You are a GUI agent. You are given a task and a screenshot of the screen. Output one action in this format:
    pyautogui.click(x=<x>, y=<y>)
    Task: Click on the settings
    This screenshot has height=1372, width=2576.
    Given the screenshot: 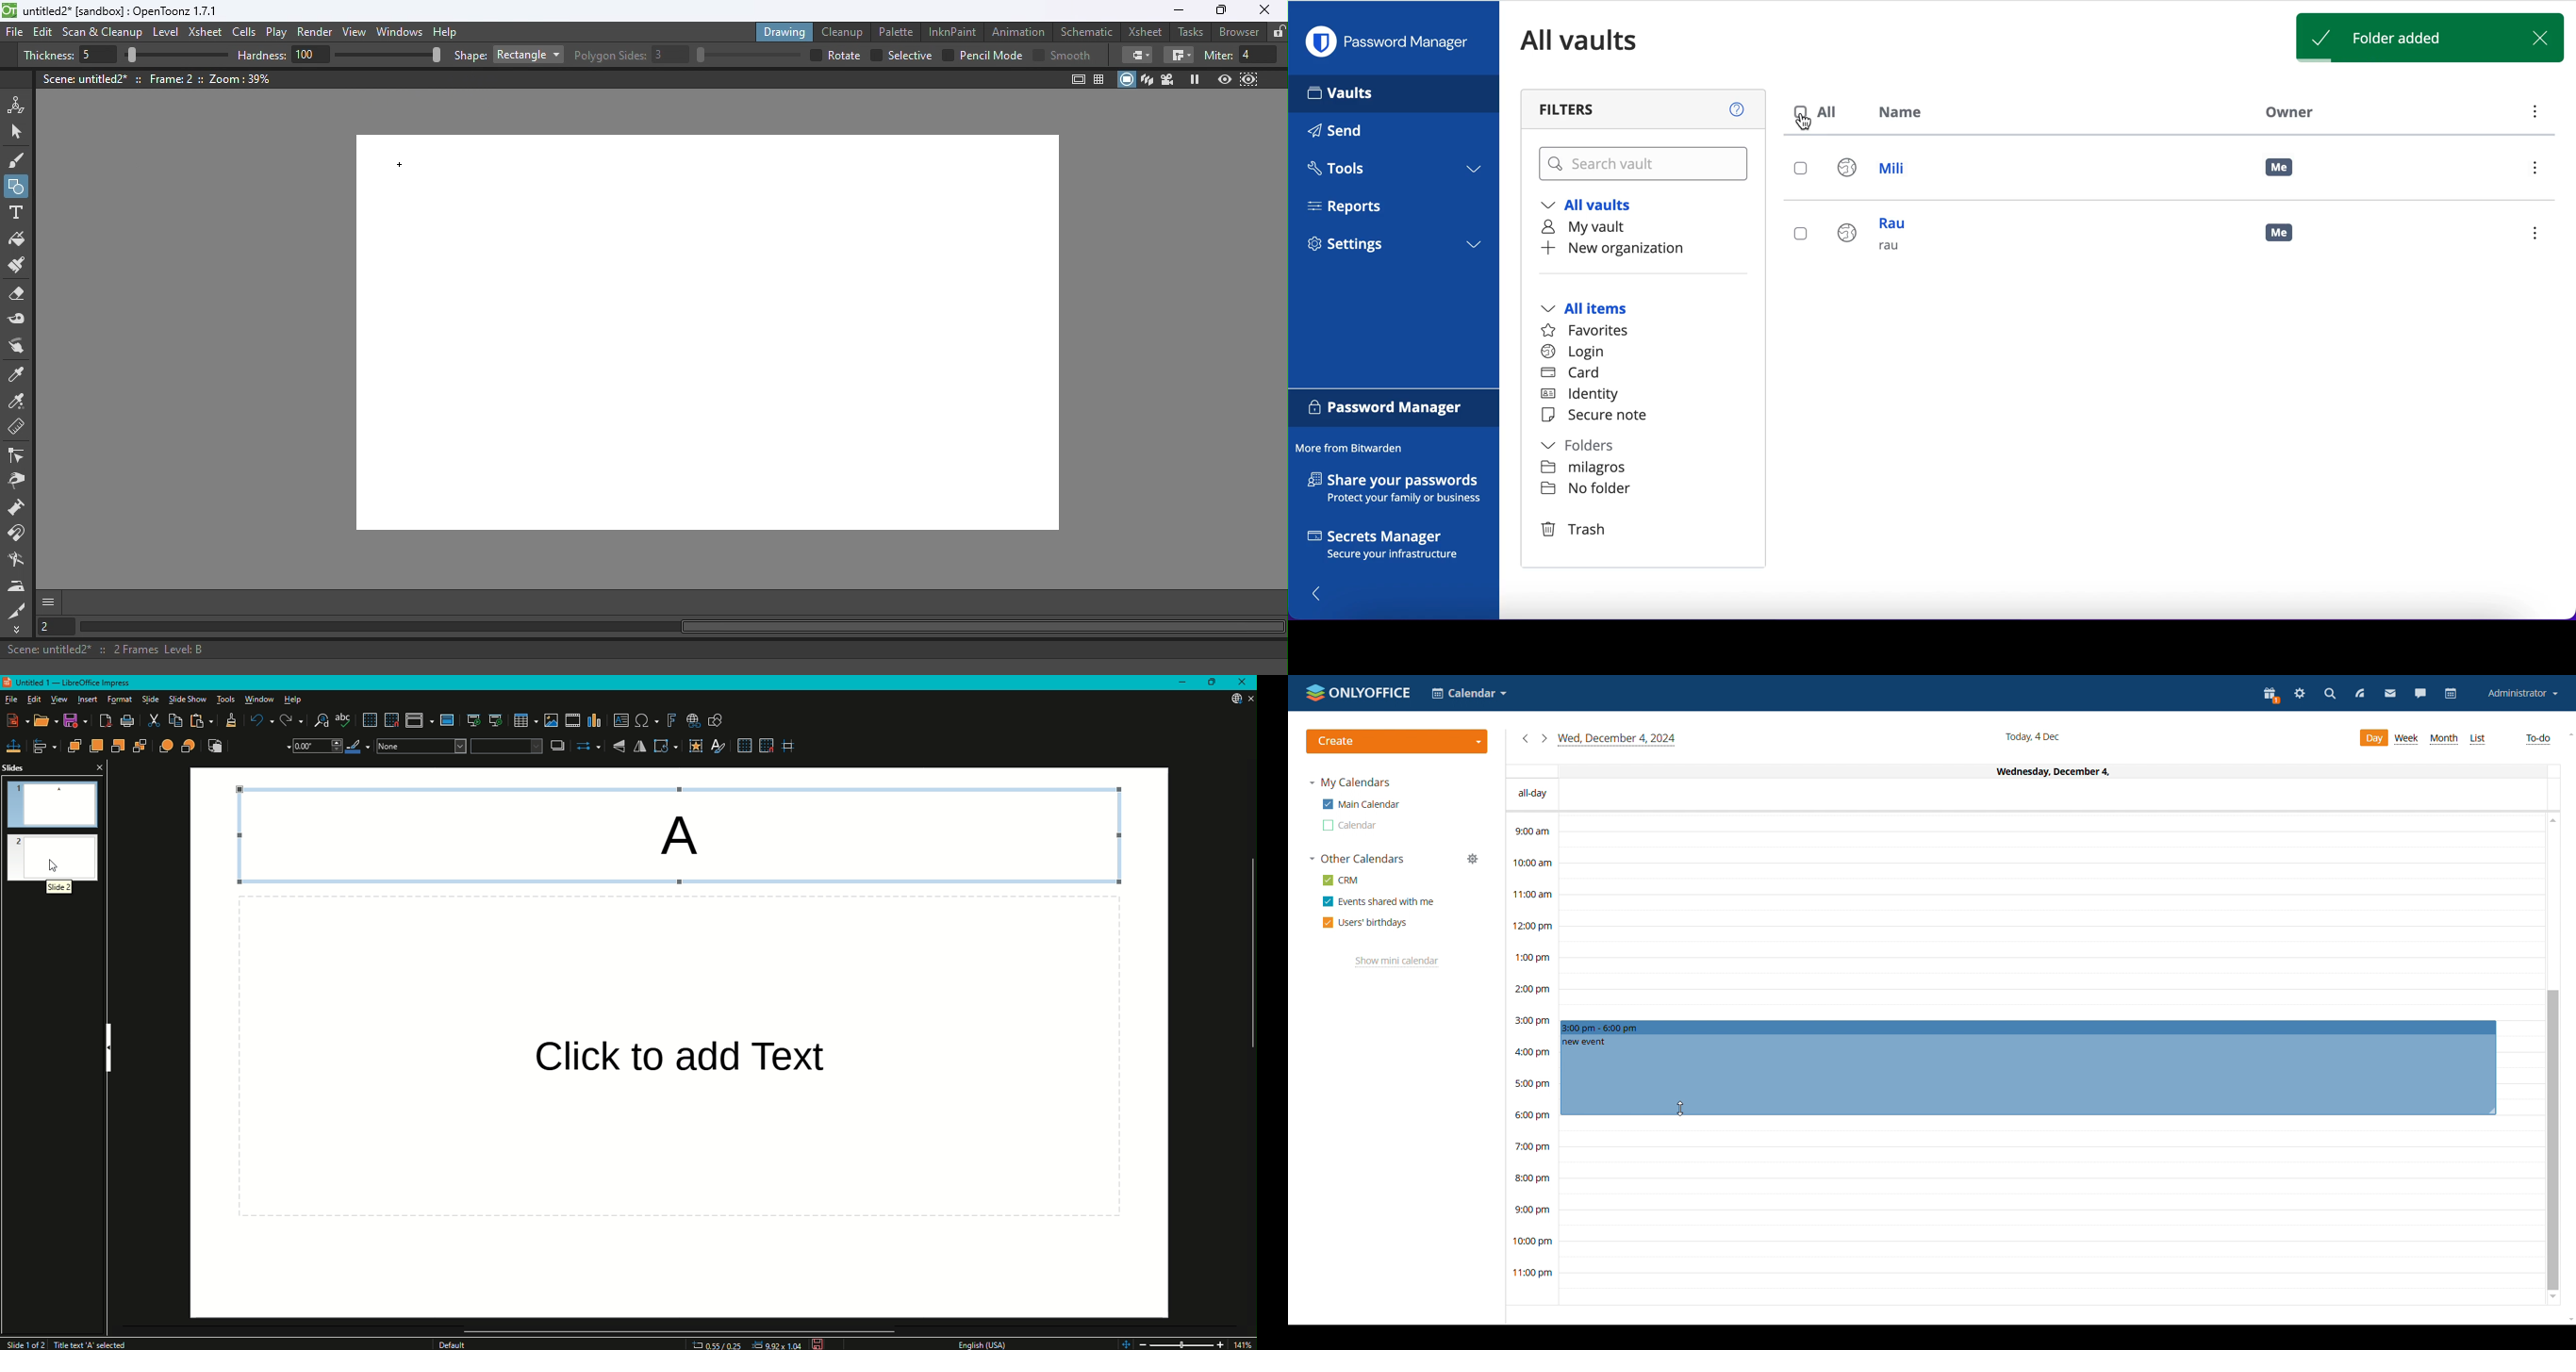 What is the action you would take?
    pyautogui.click(x=1394, y=247)
    